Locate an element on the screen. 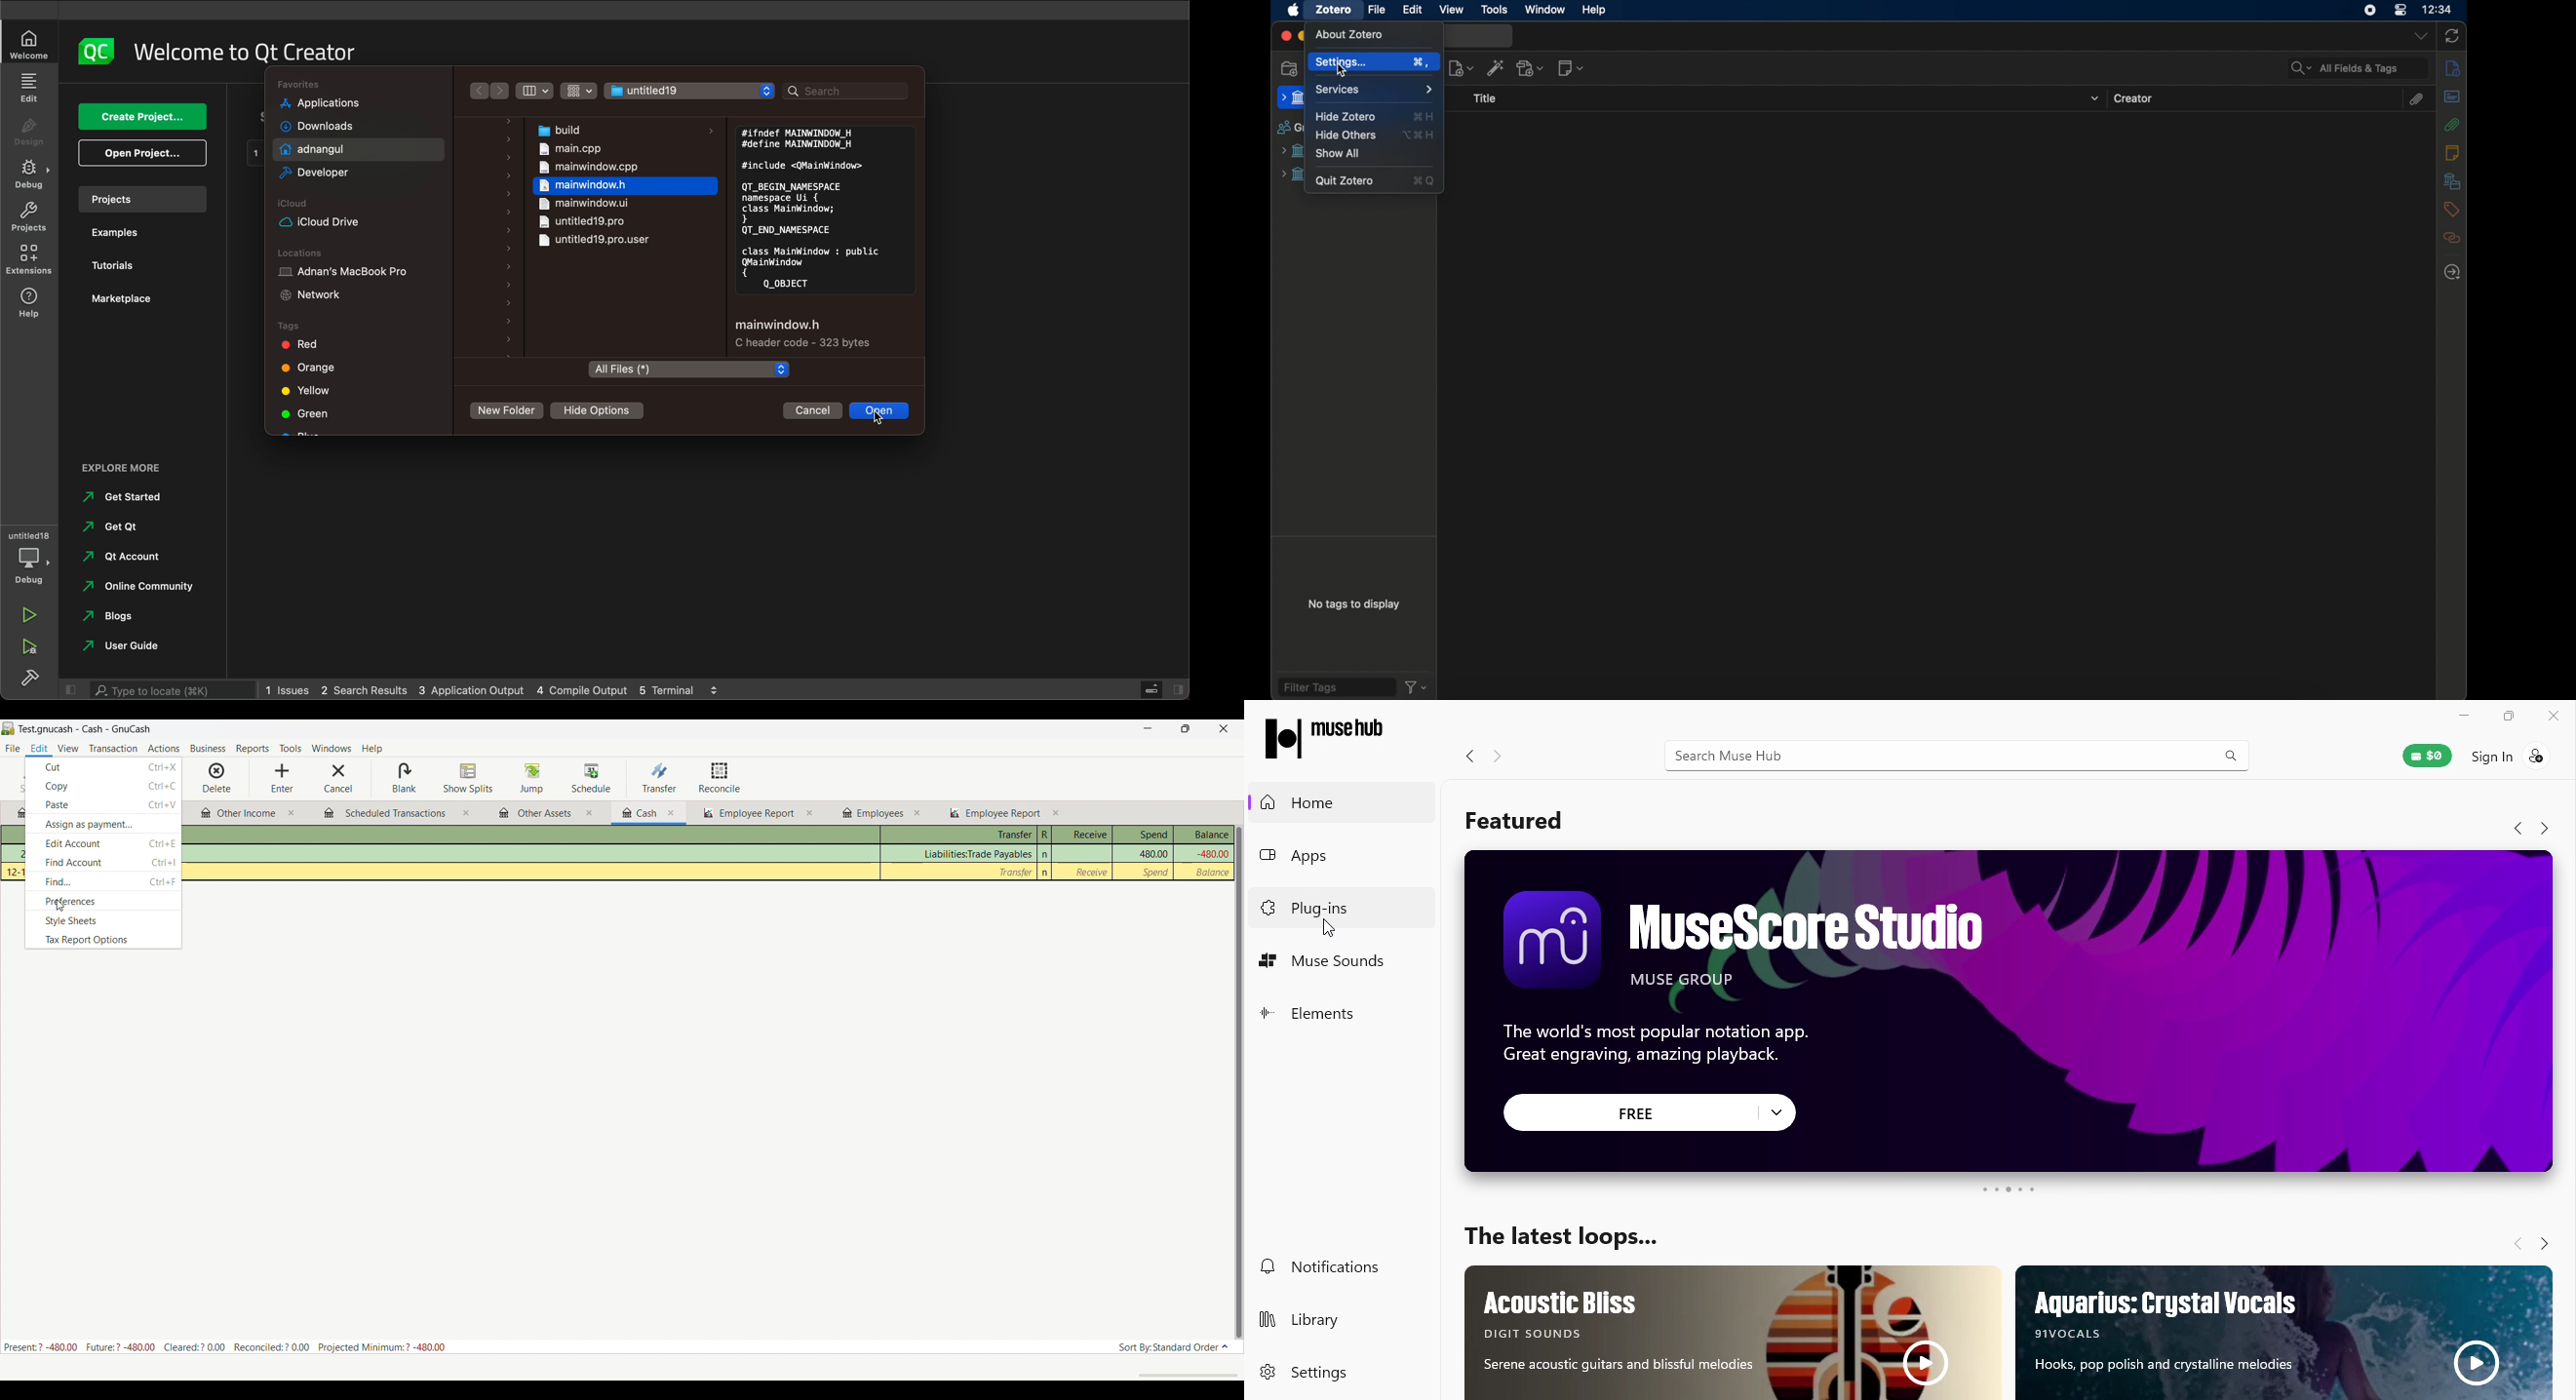 The height and width of the screenshot is (1400, 2576). Notifictions is located at coordinates (1328, 1268).